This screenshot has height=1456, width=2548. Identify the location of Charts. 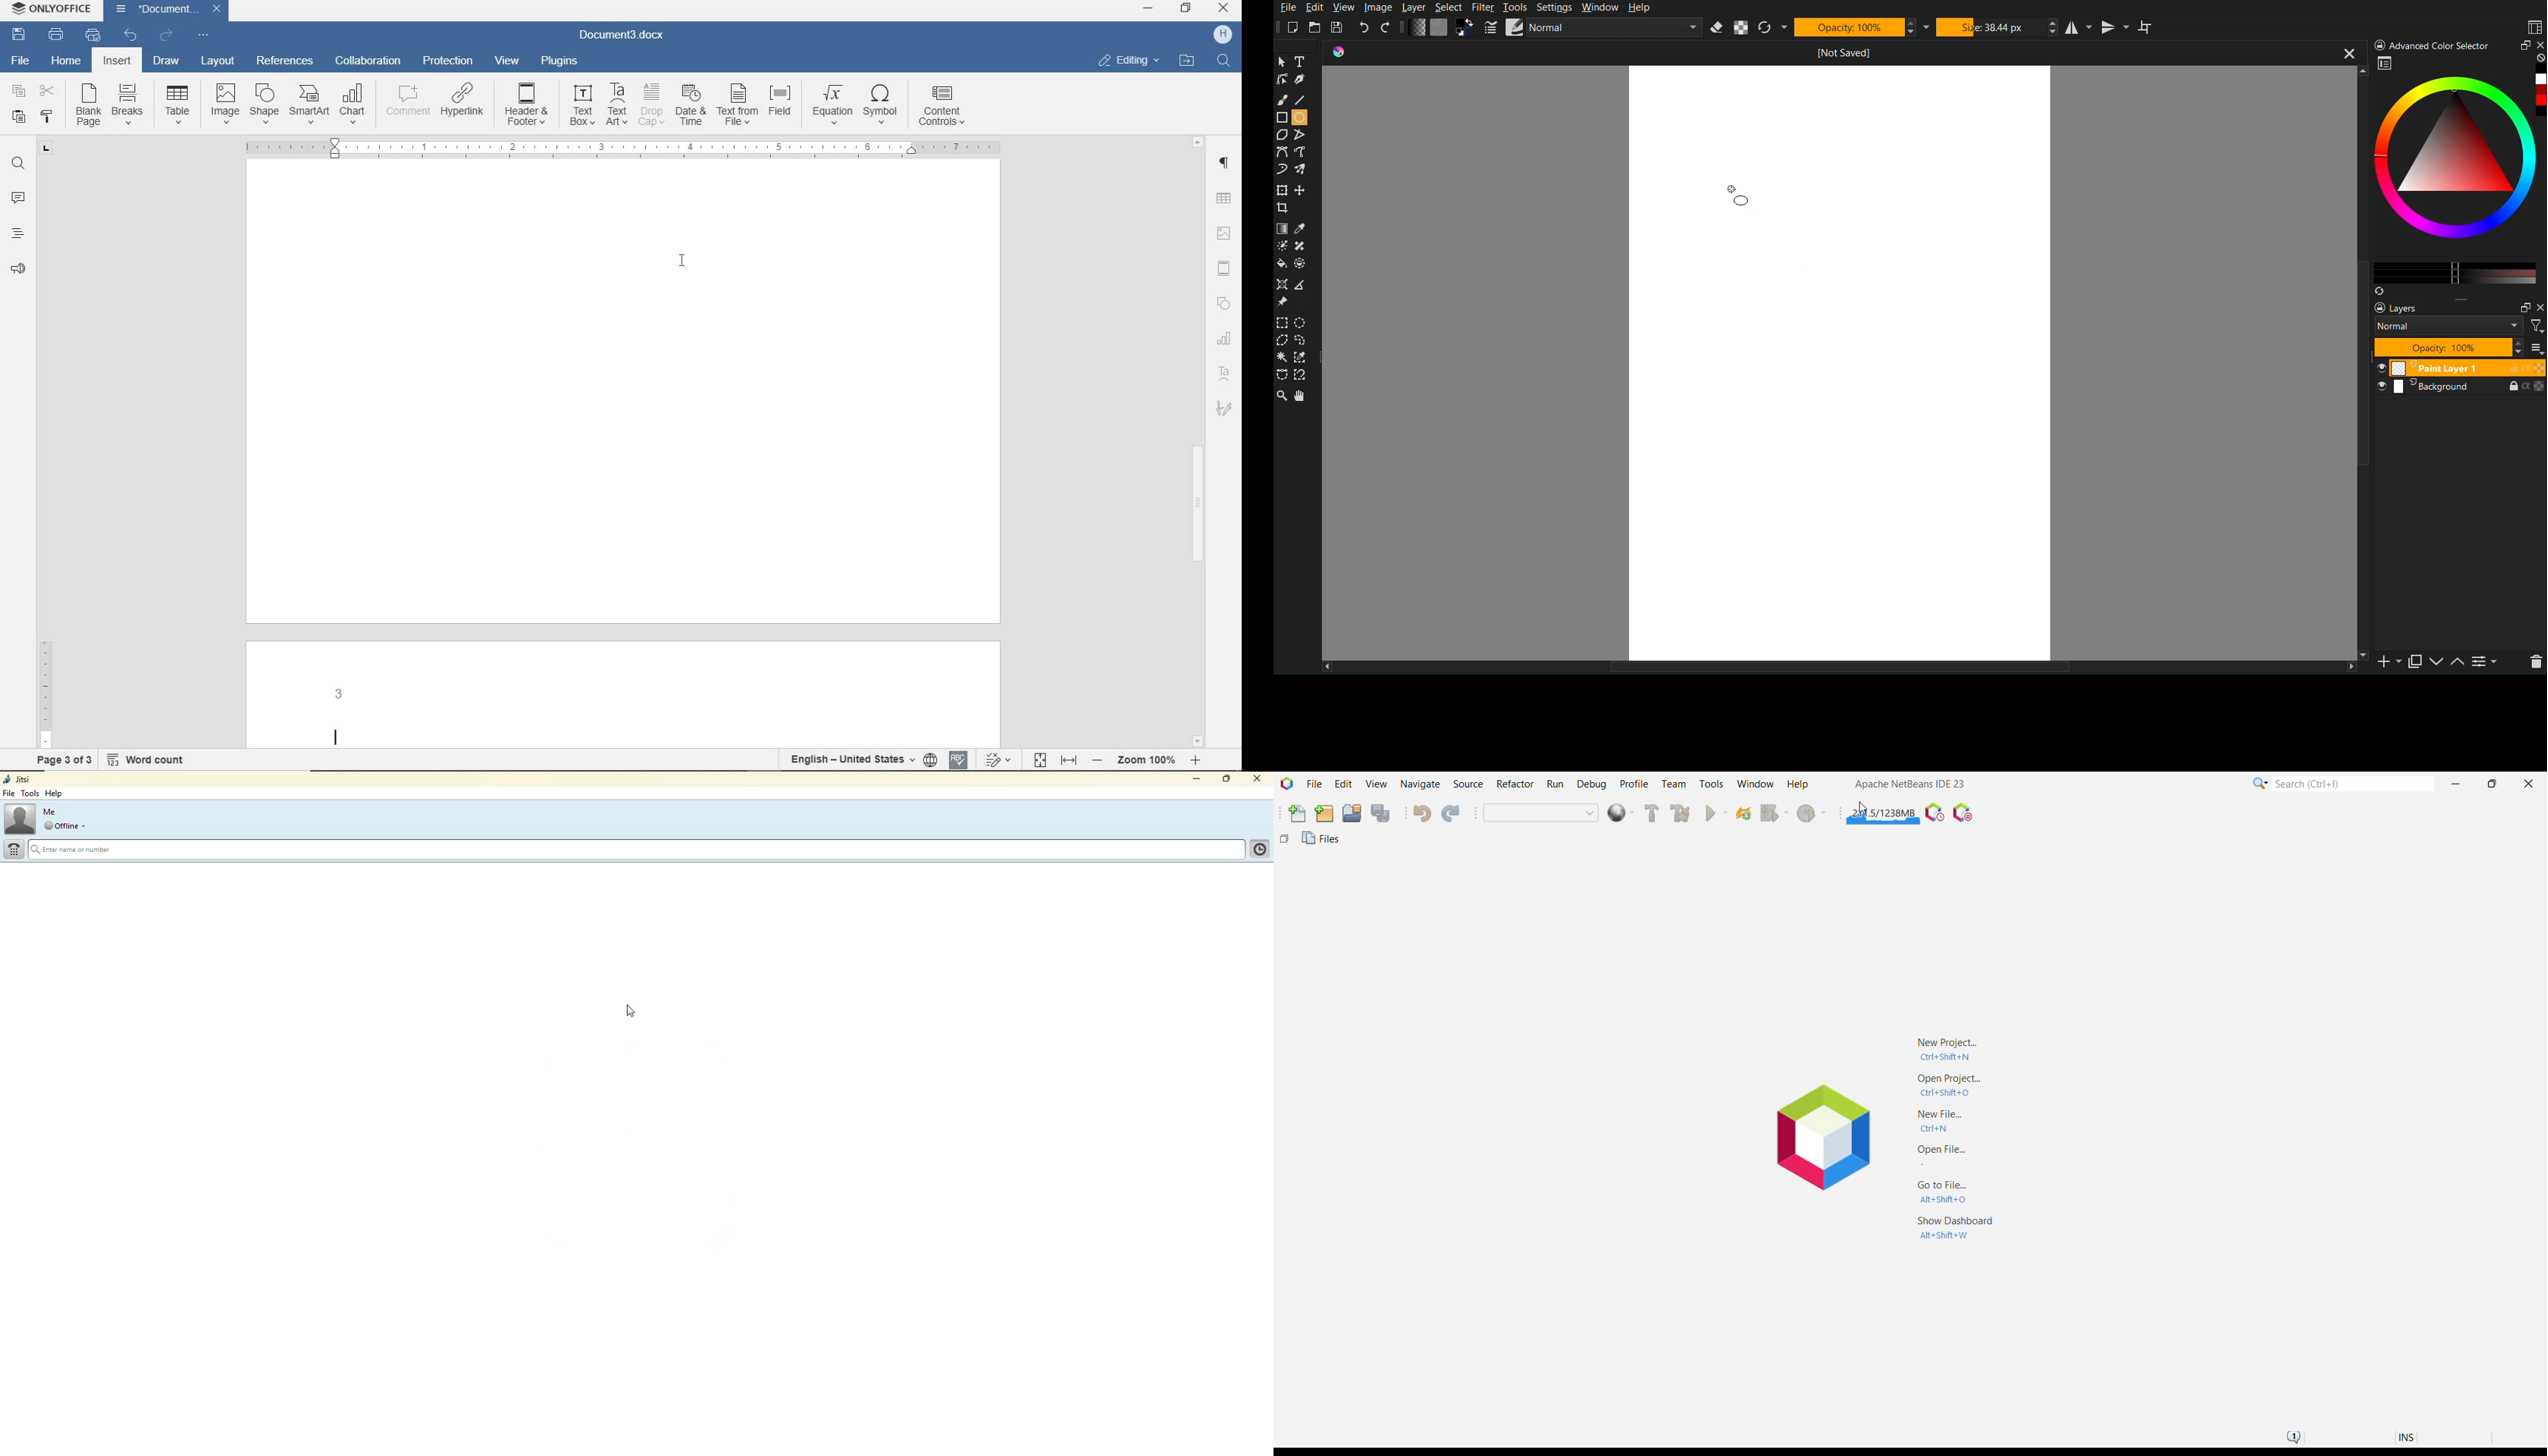
(1223, 336).